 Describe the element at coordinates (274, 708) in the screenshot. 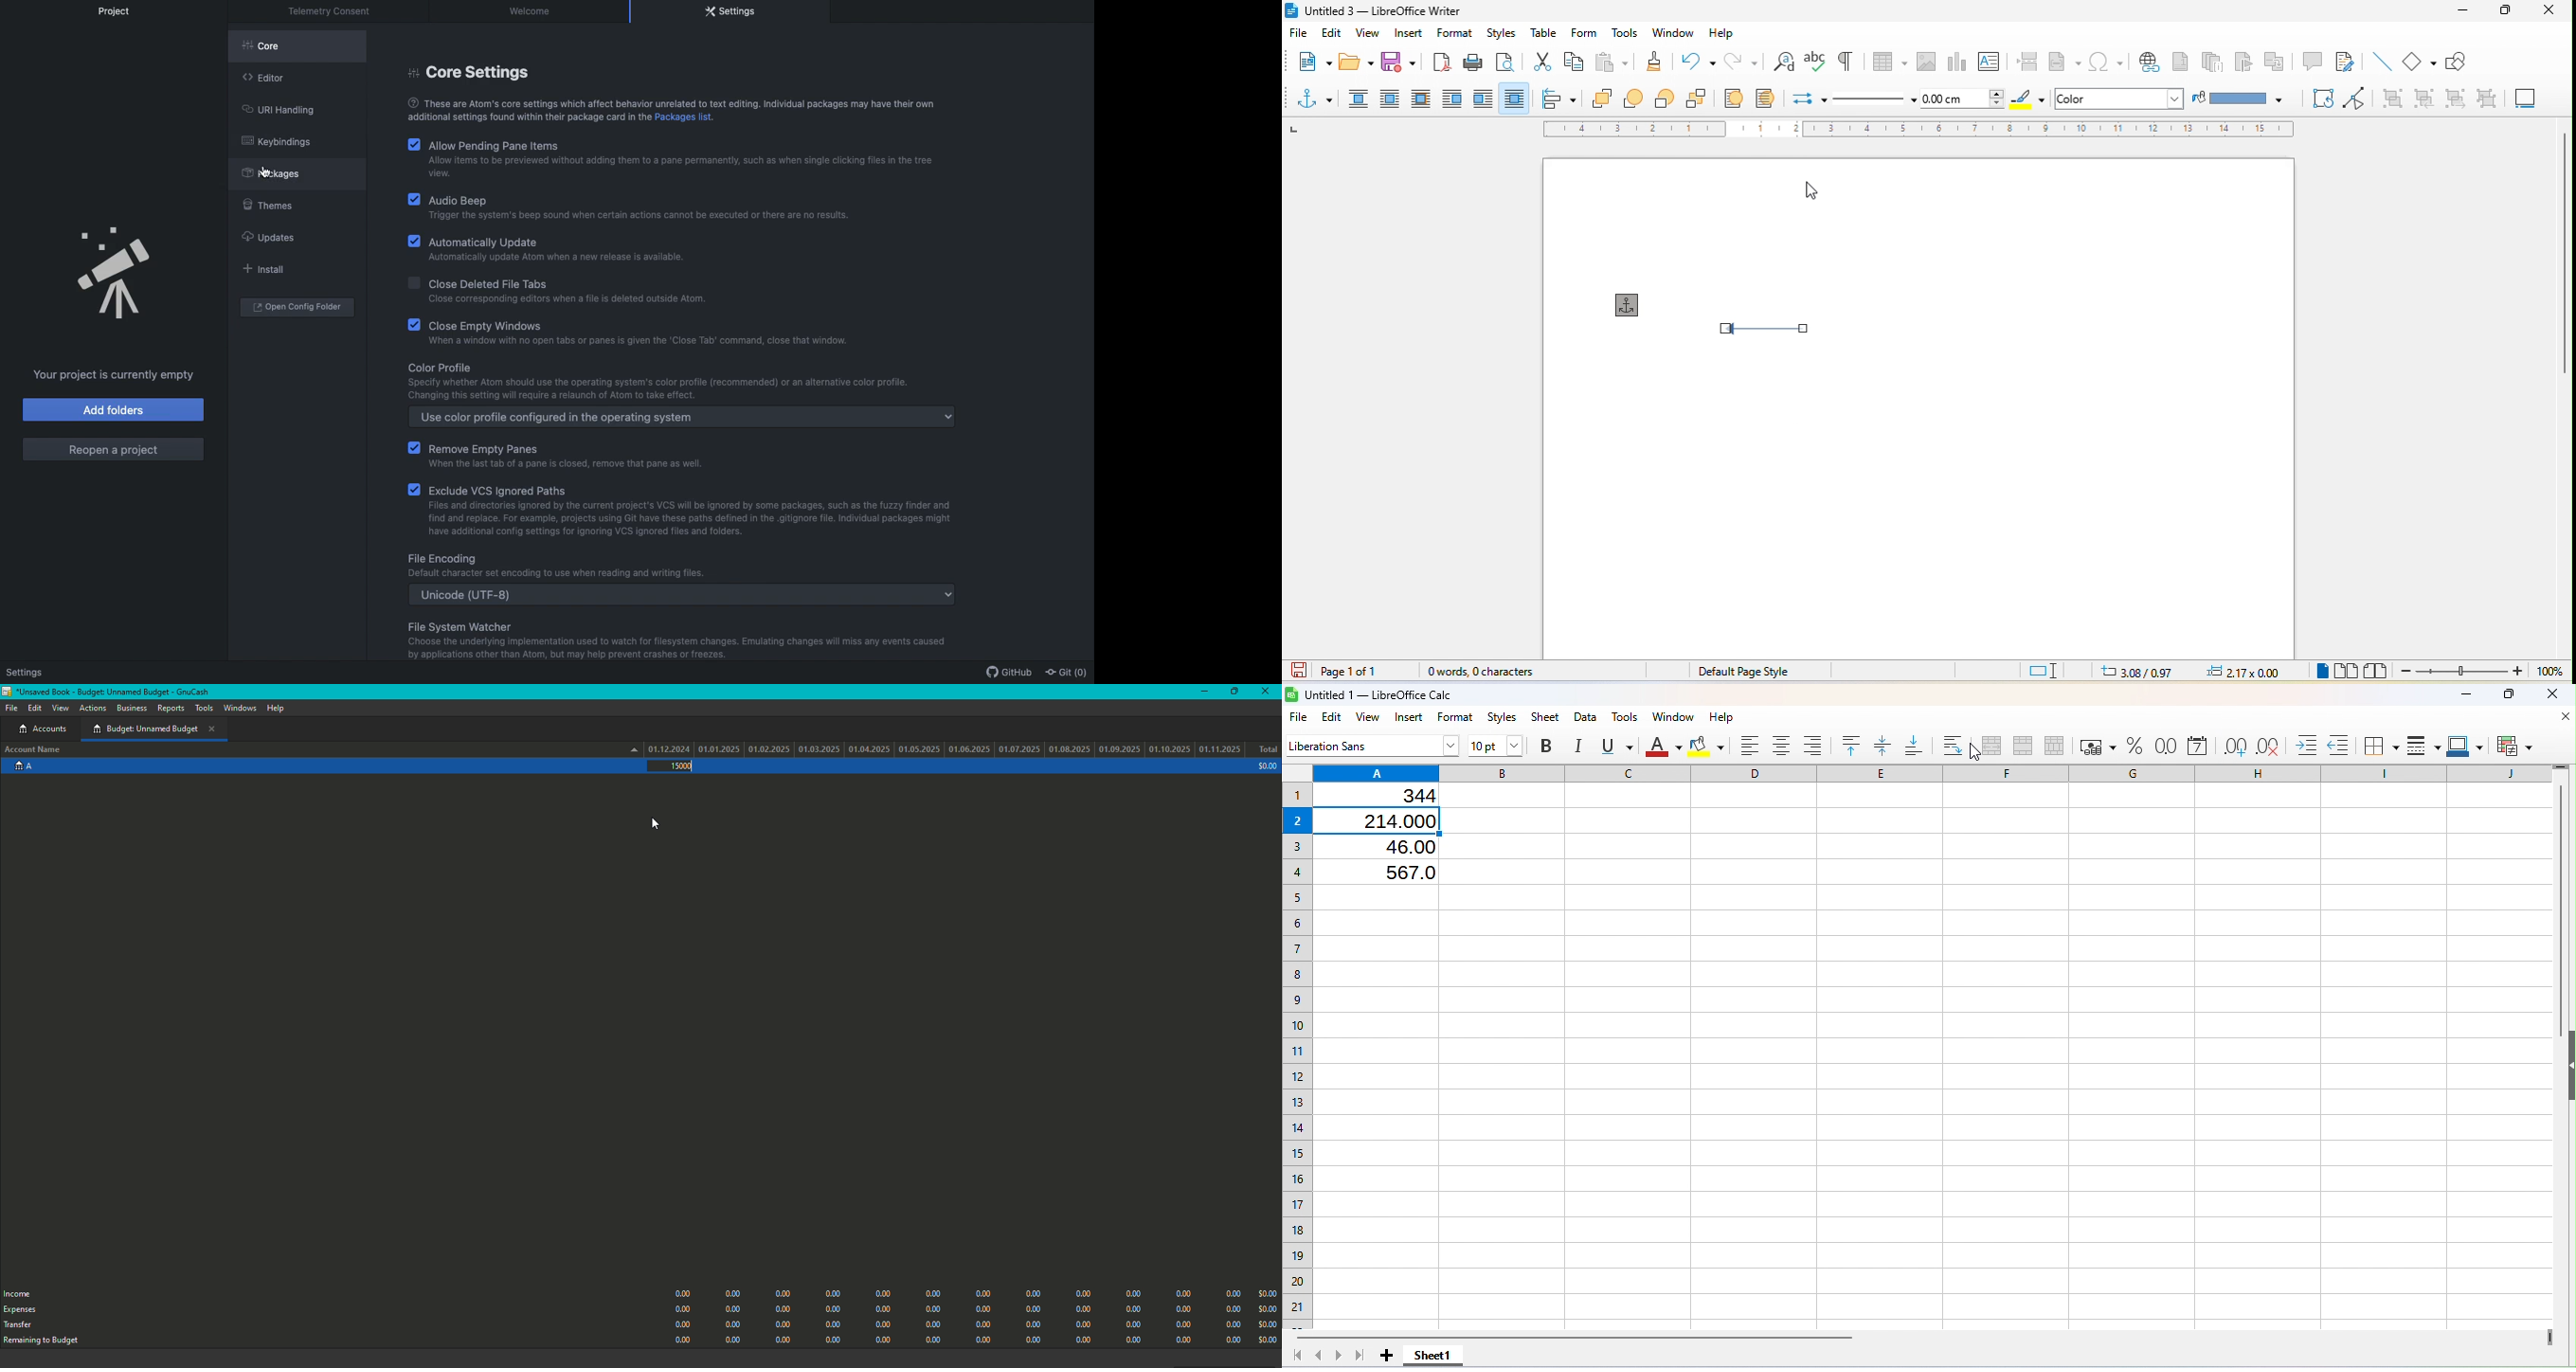

I see `Help` at that location.